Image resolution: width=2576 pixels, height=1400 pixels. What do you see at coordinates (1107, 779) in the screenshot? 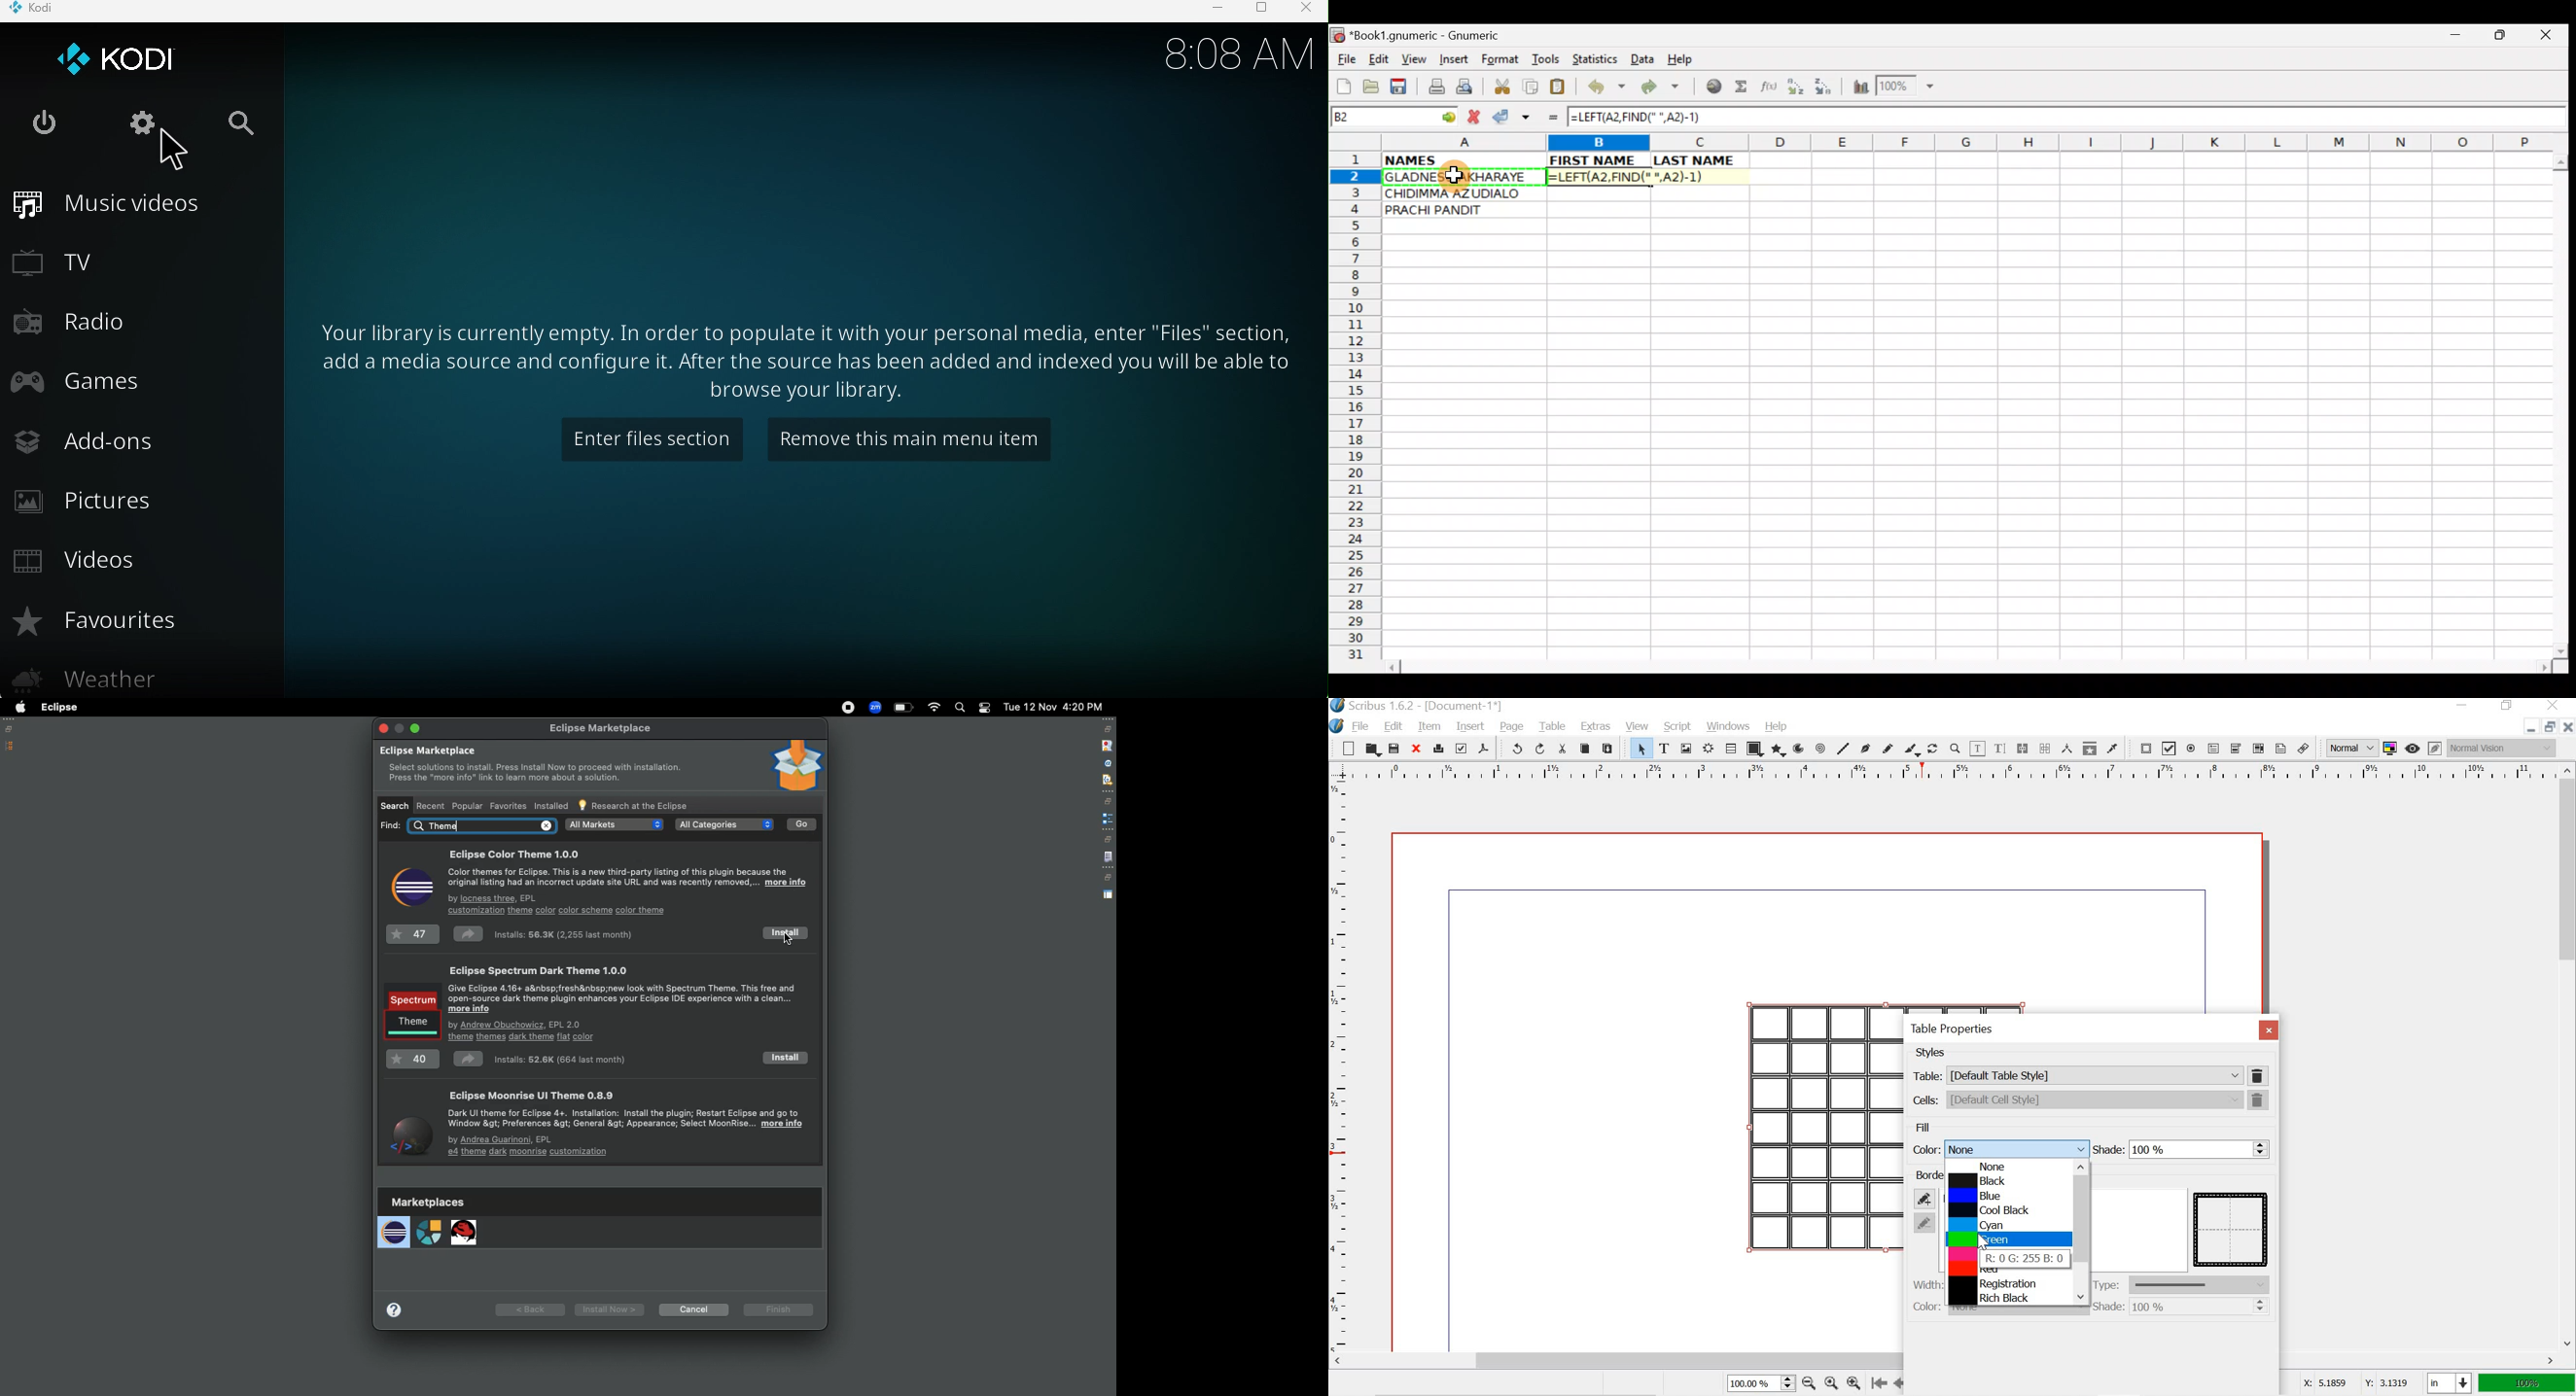
I see `filter` at bounding box center [1107, 779].